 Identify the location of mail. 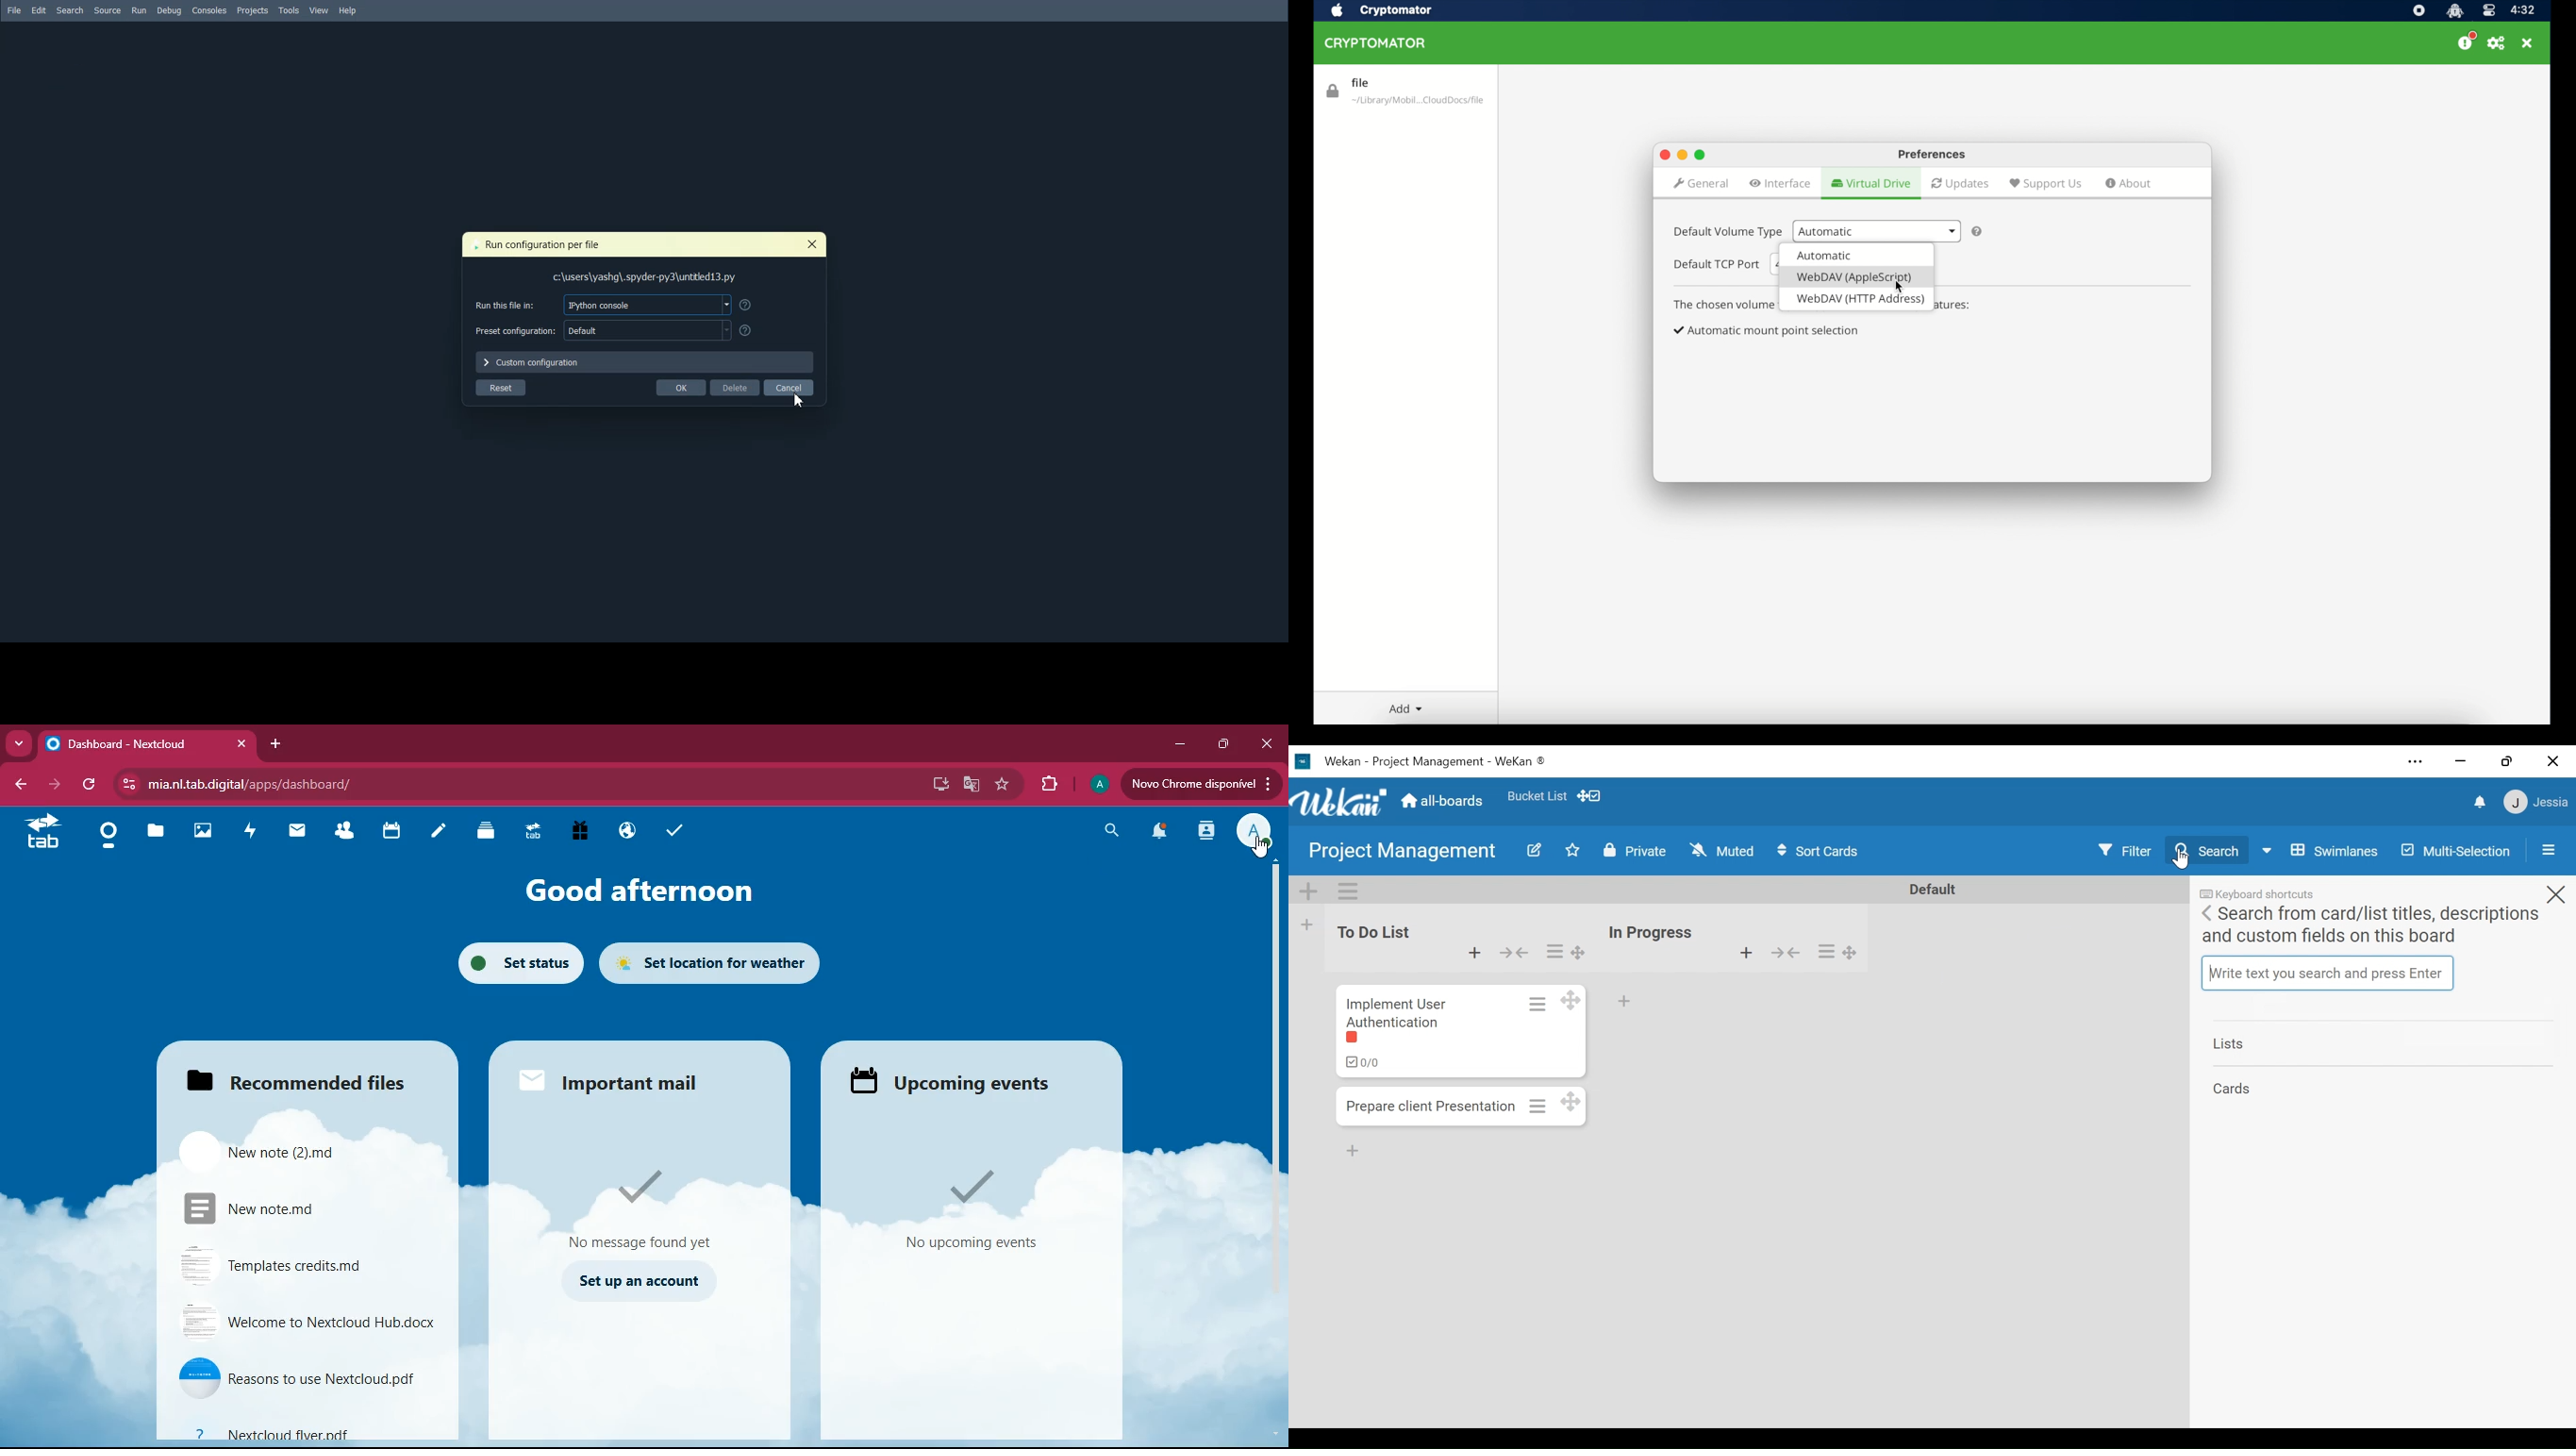
(620, 1080).